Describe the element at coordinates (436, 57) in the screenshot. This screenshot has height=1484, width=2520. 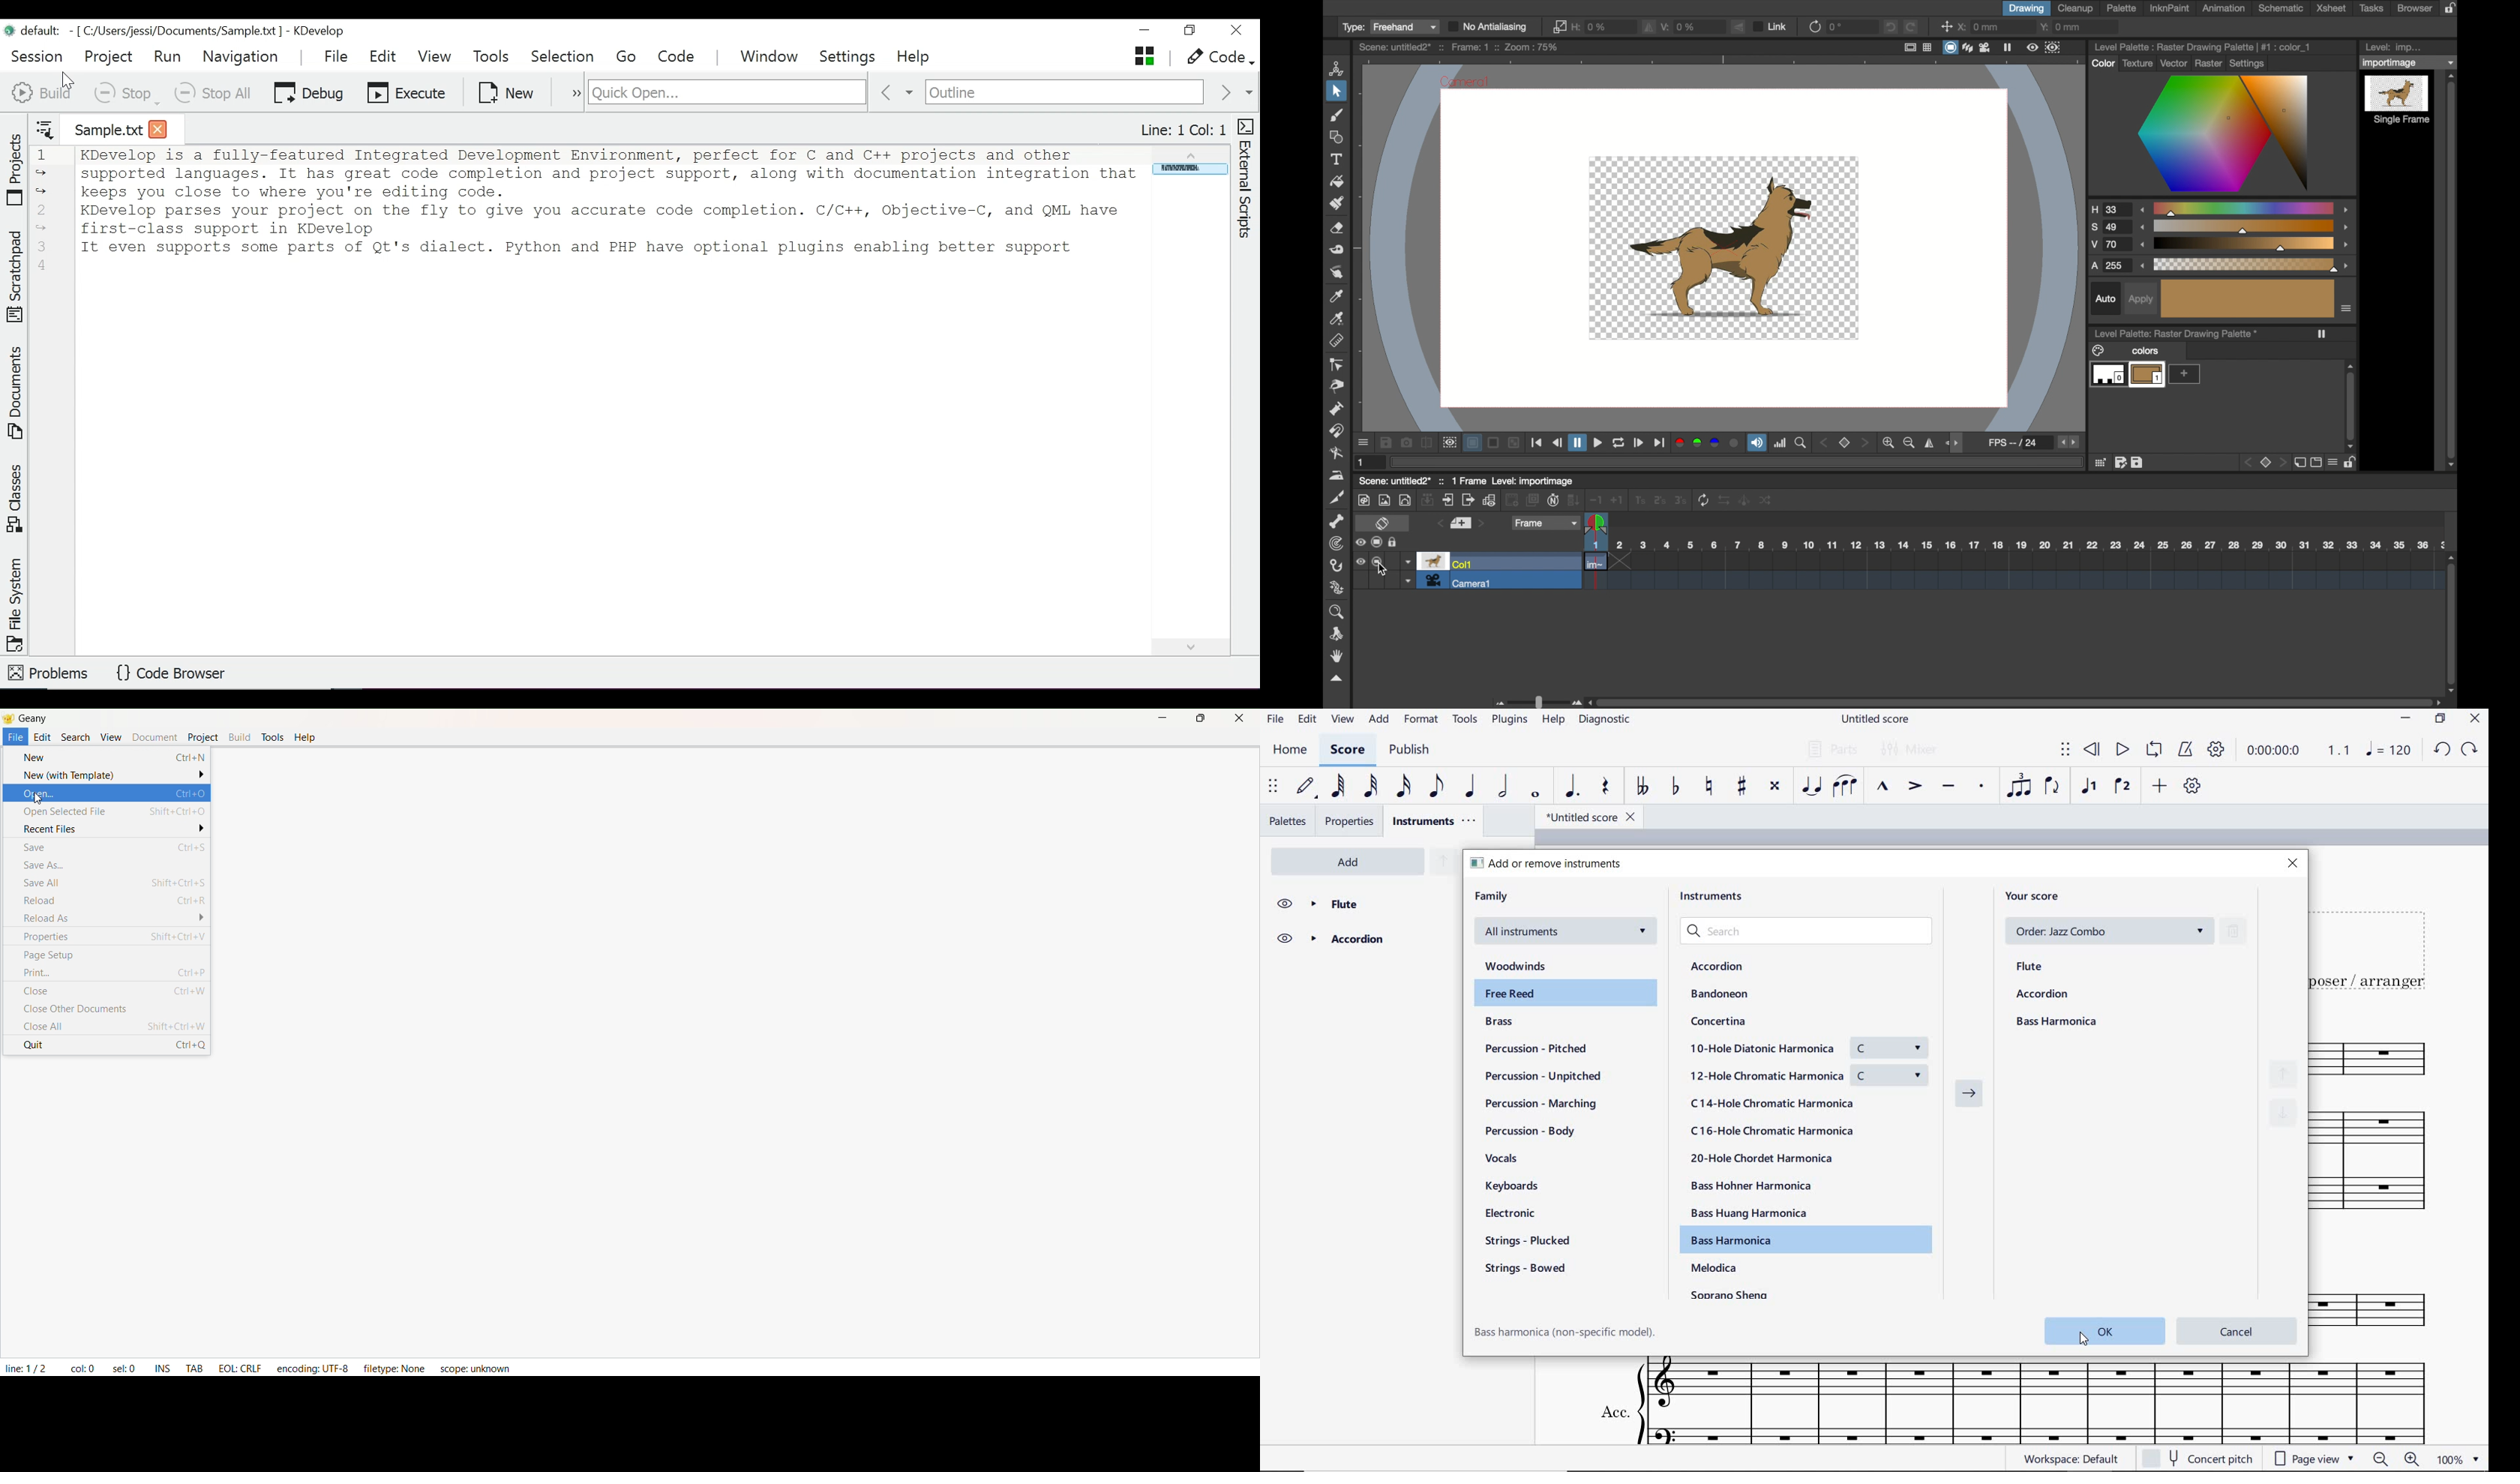
I see `View` at that location.